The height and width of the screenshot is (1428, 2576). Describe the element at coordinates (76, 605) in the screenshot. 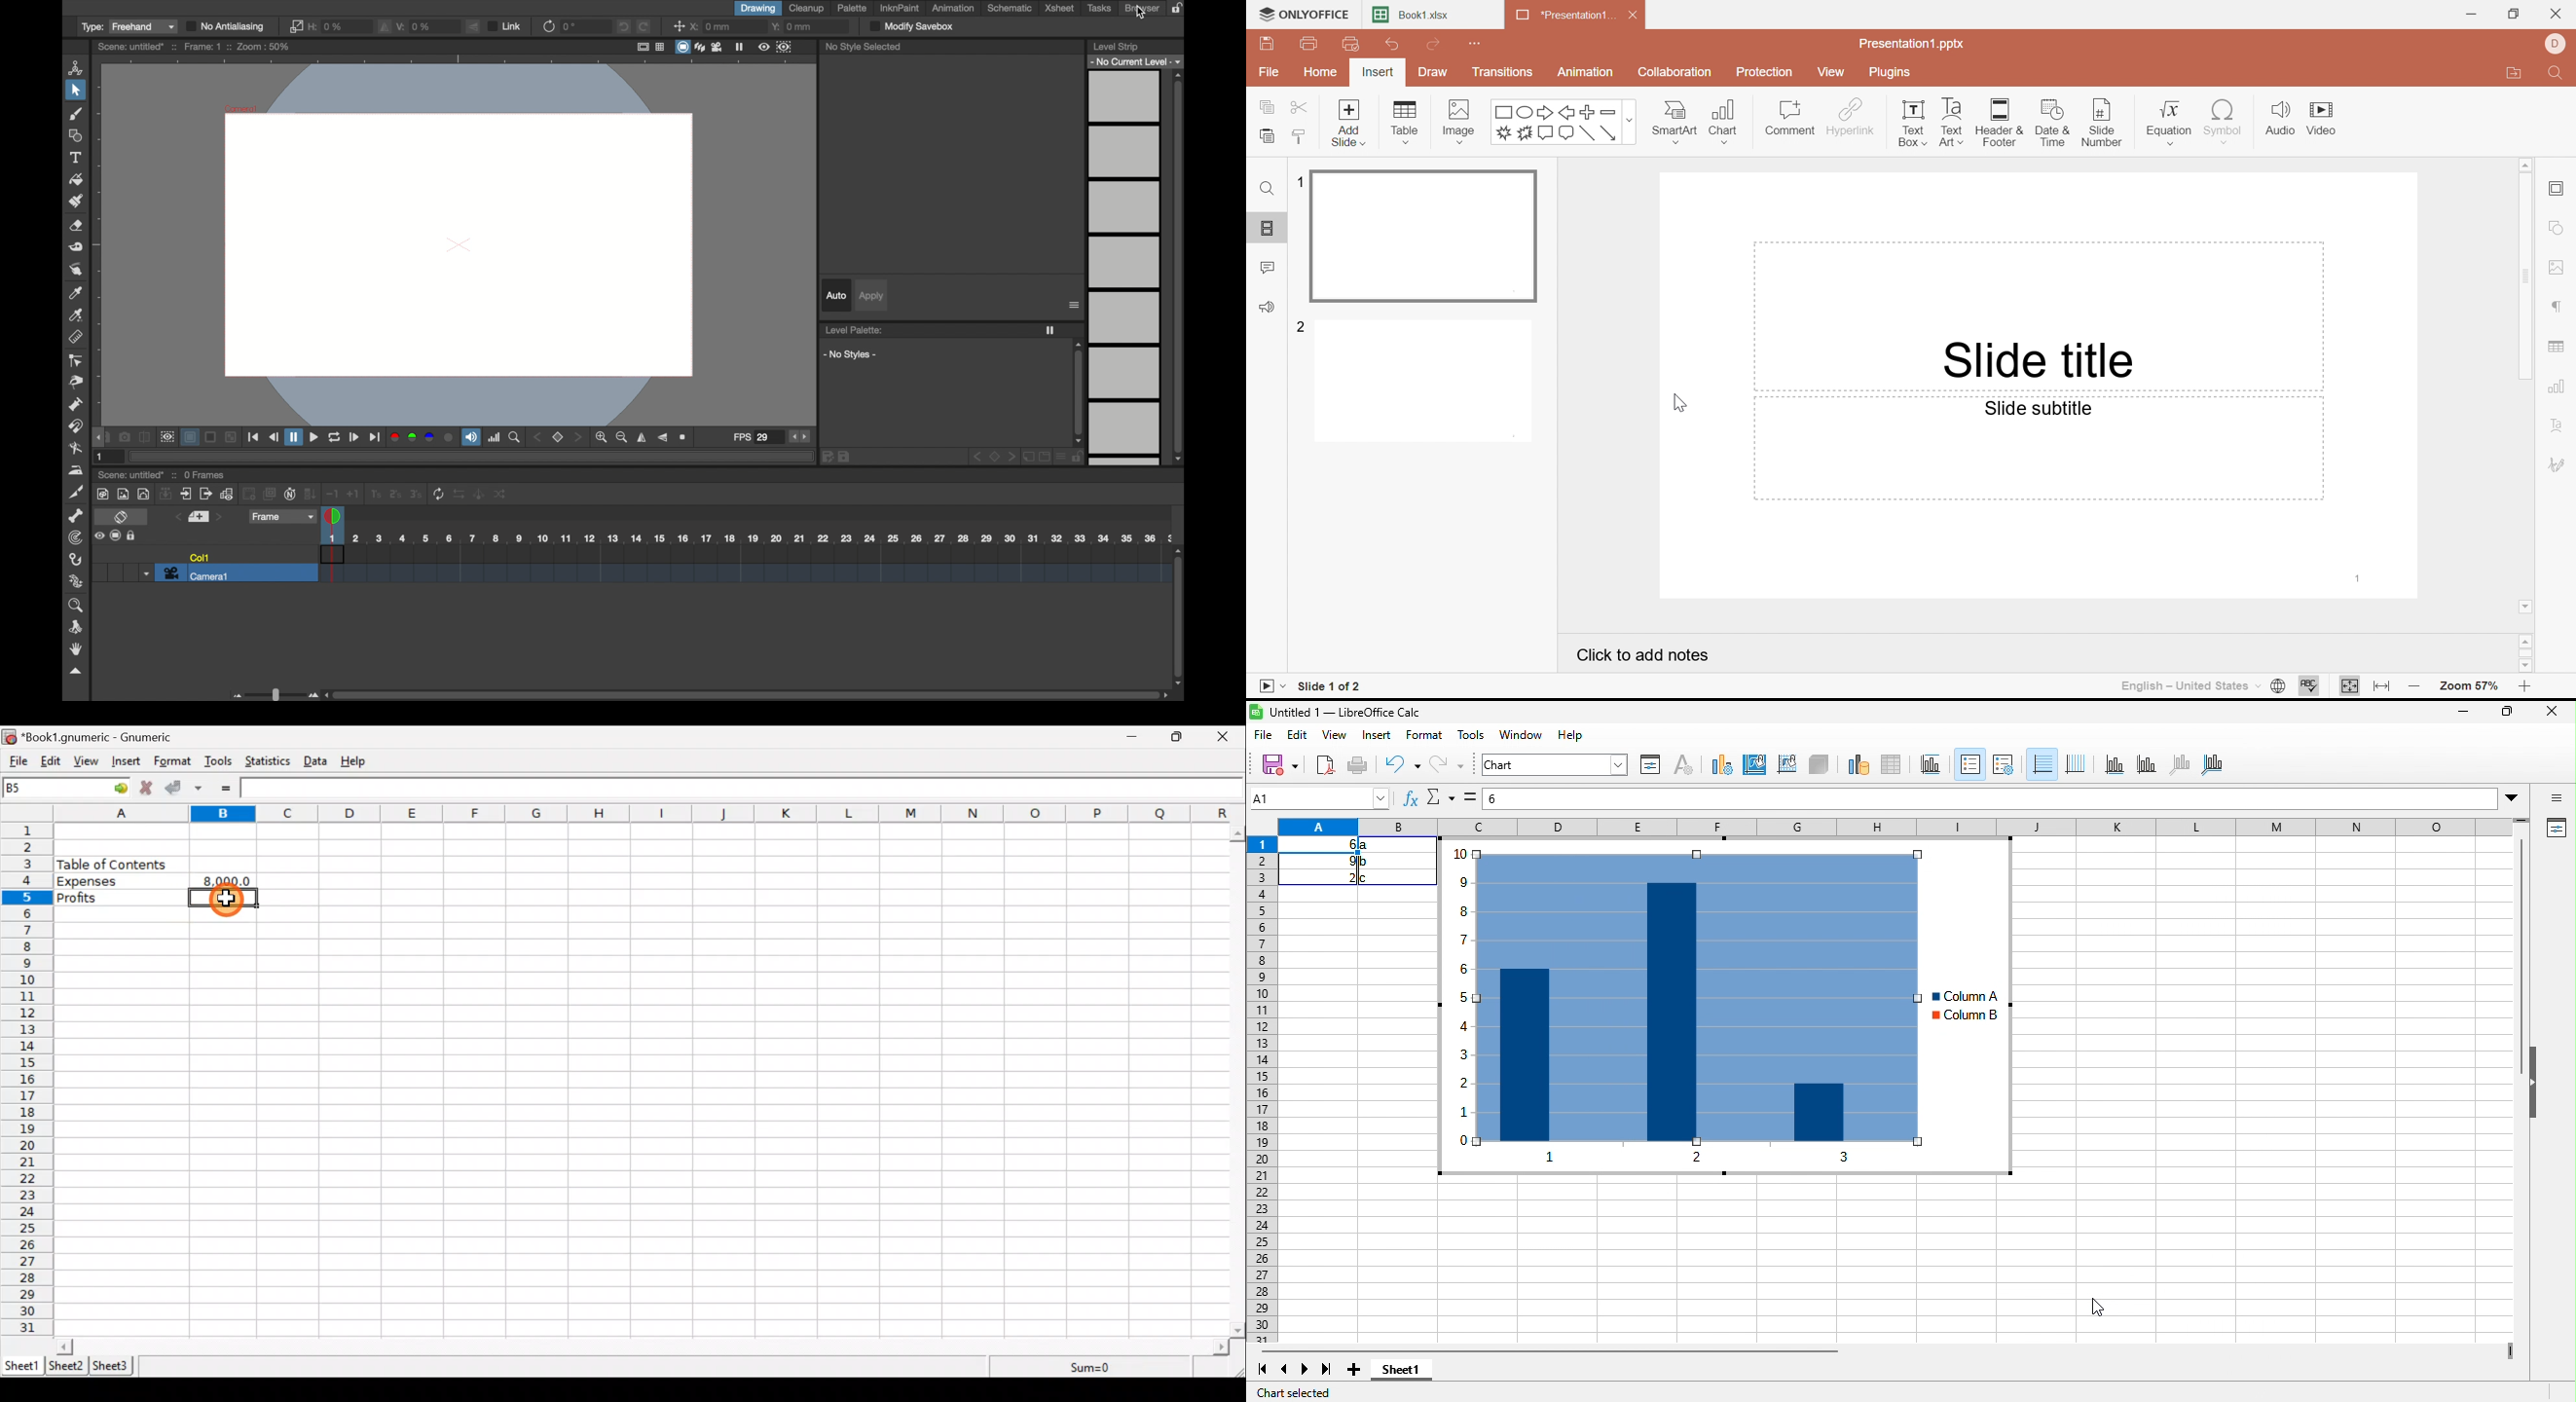

I see `zoom` at that location.